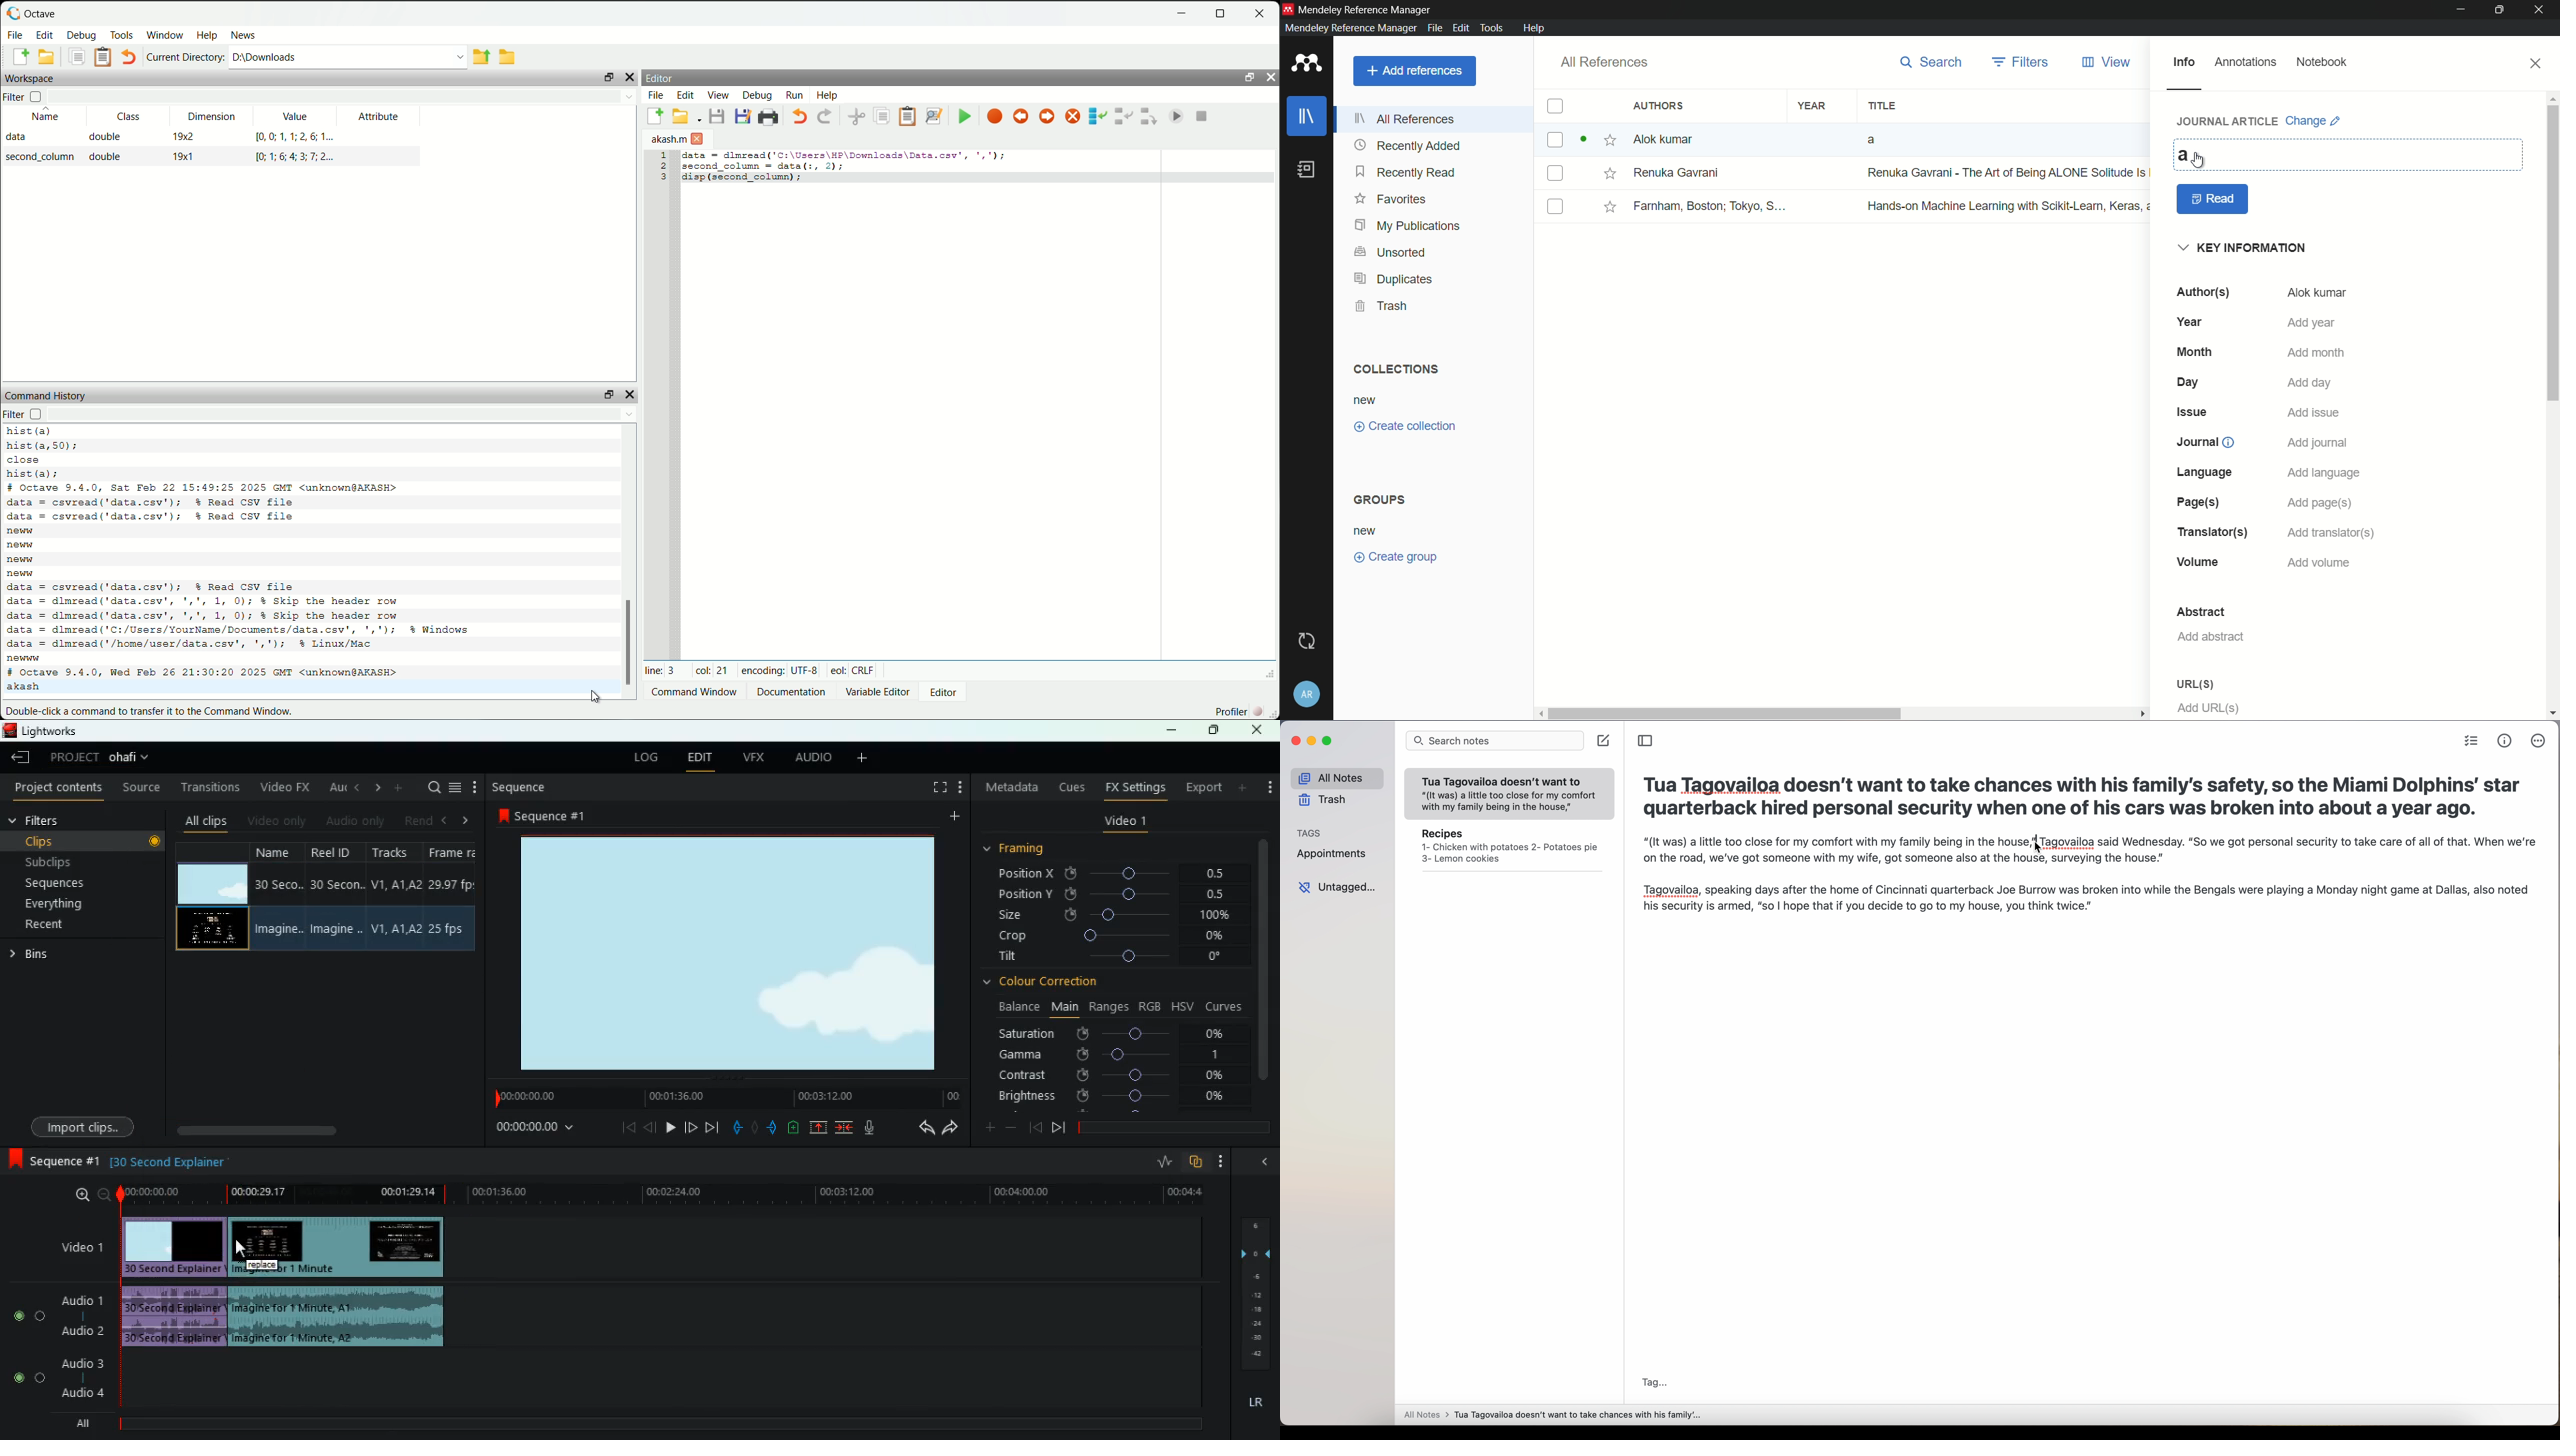 The width and height of the screenshot is (2576, 1456). What do you see at coordinates (1045, 117) in the screenshot?
I see `next breakpoint` at bounding box center [1045, 117].